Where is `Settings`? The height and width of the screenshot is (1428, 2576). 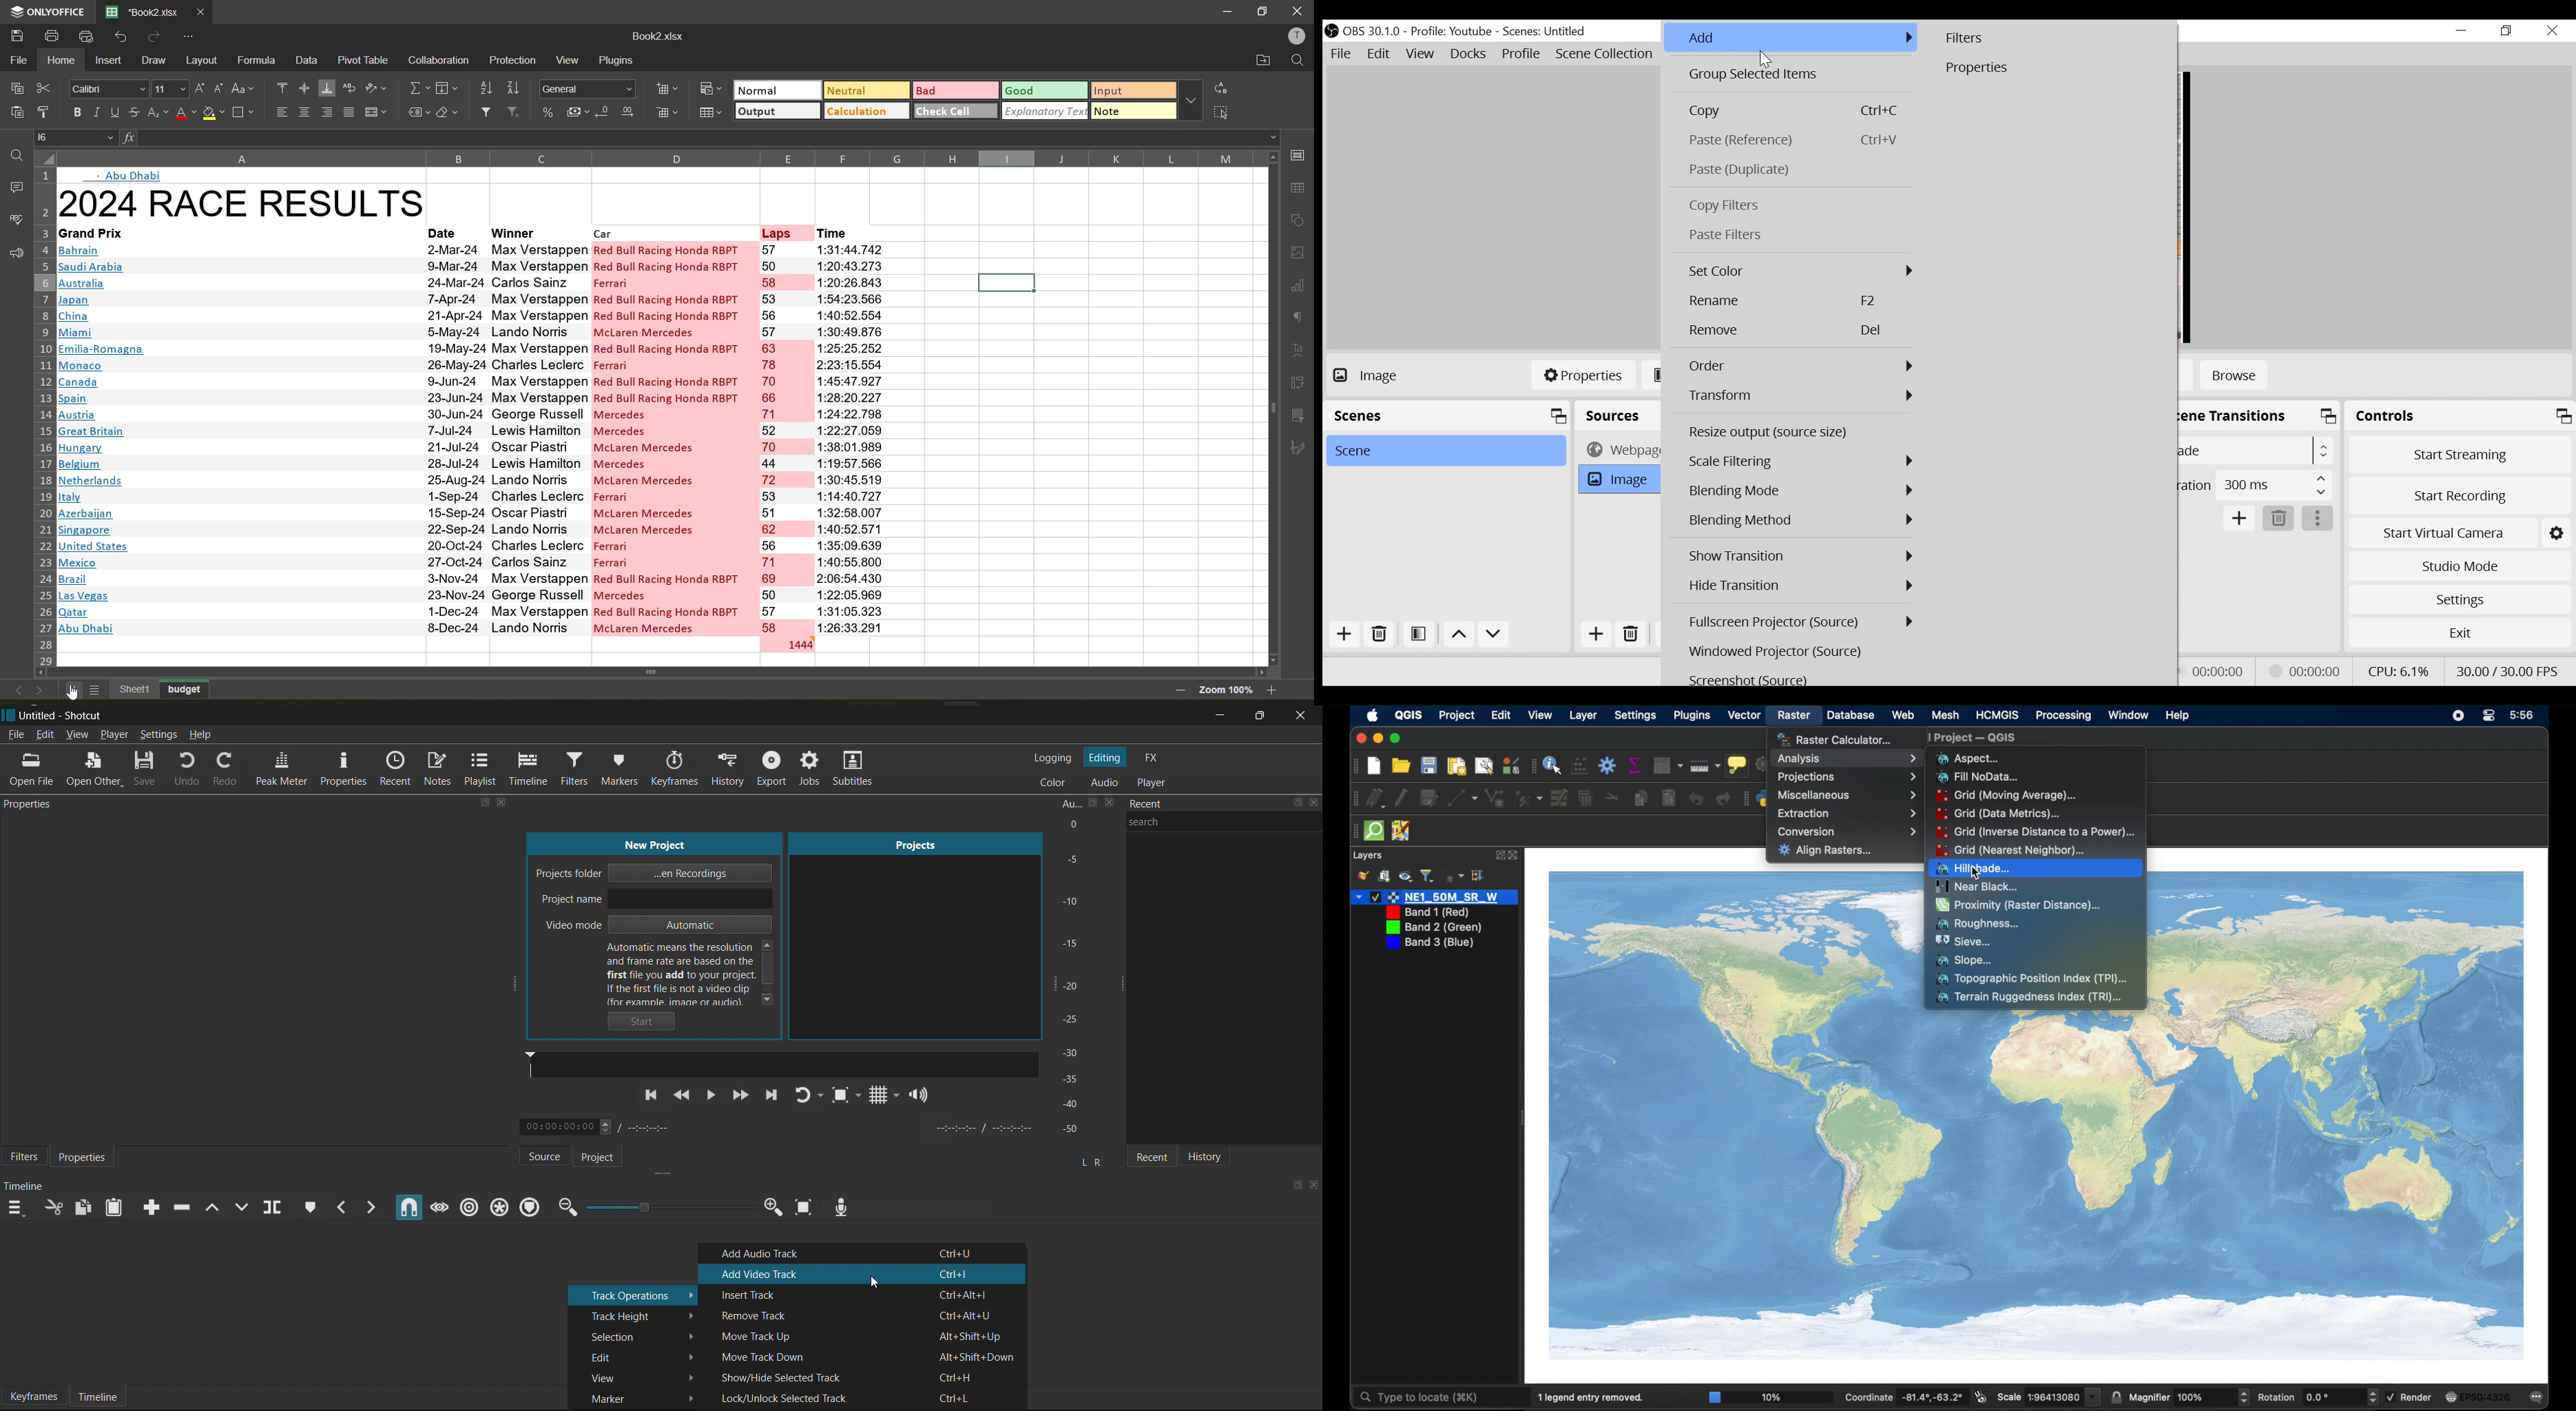
Settings is located at coordinates (2556, 534).